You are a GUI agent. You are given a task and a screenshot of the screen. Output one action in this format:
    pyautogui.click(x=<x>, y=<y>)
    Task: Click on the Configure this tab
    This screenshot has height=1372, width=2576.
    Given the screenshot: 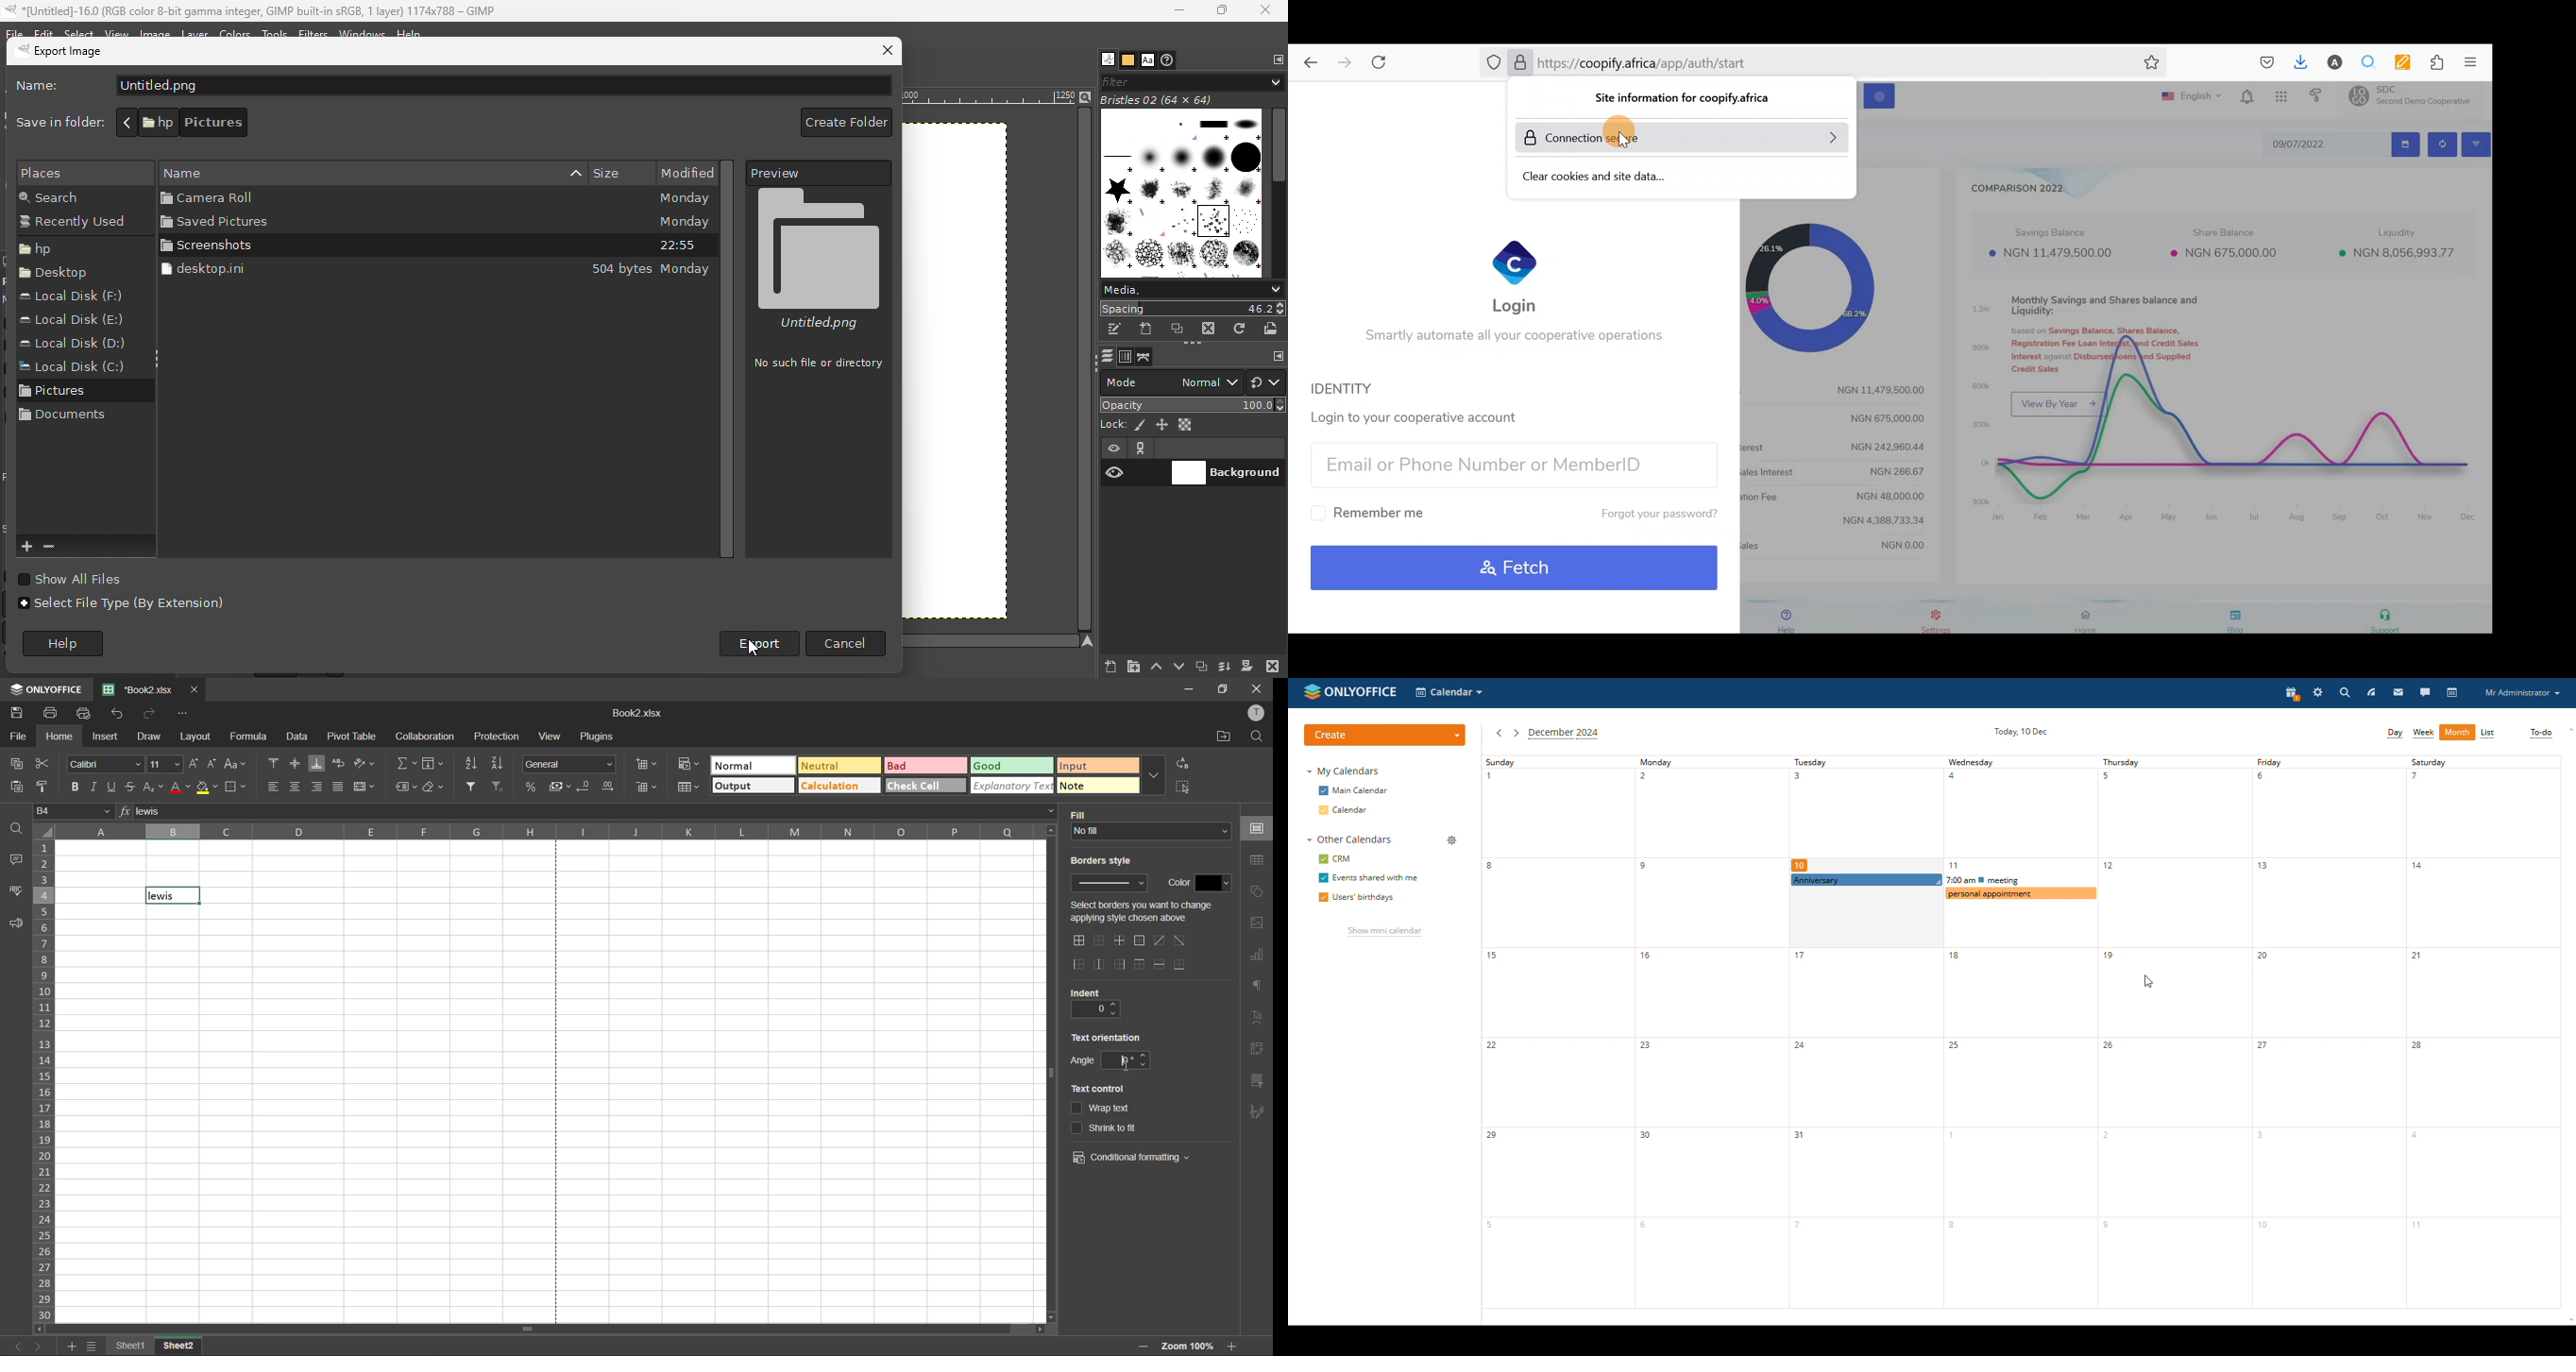 What is the action you would take?
    pyautogui.click(x=1279, y=59)
    